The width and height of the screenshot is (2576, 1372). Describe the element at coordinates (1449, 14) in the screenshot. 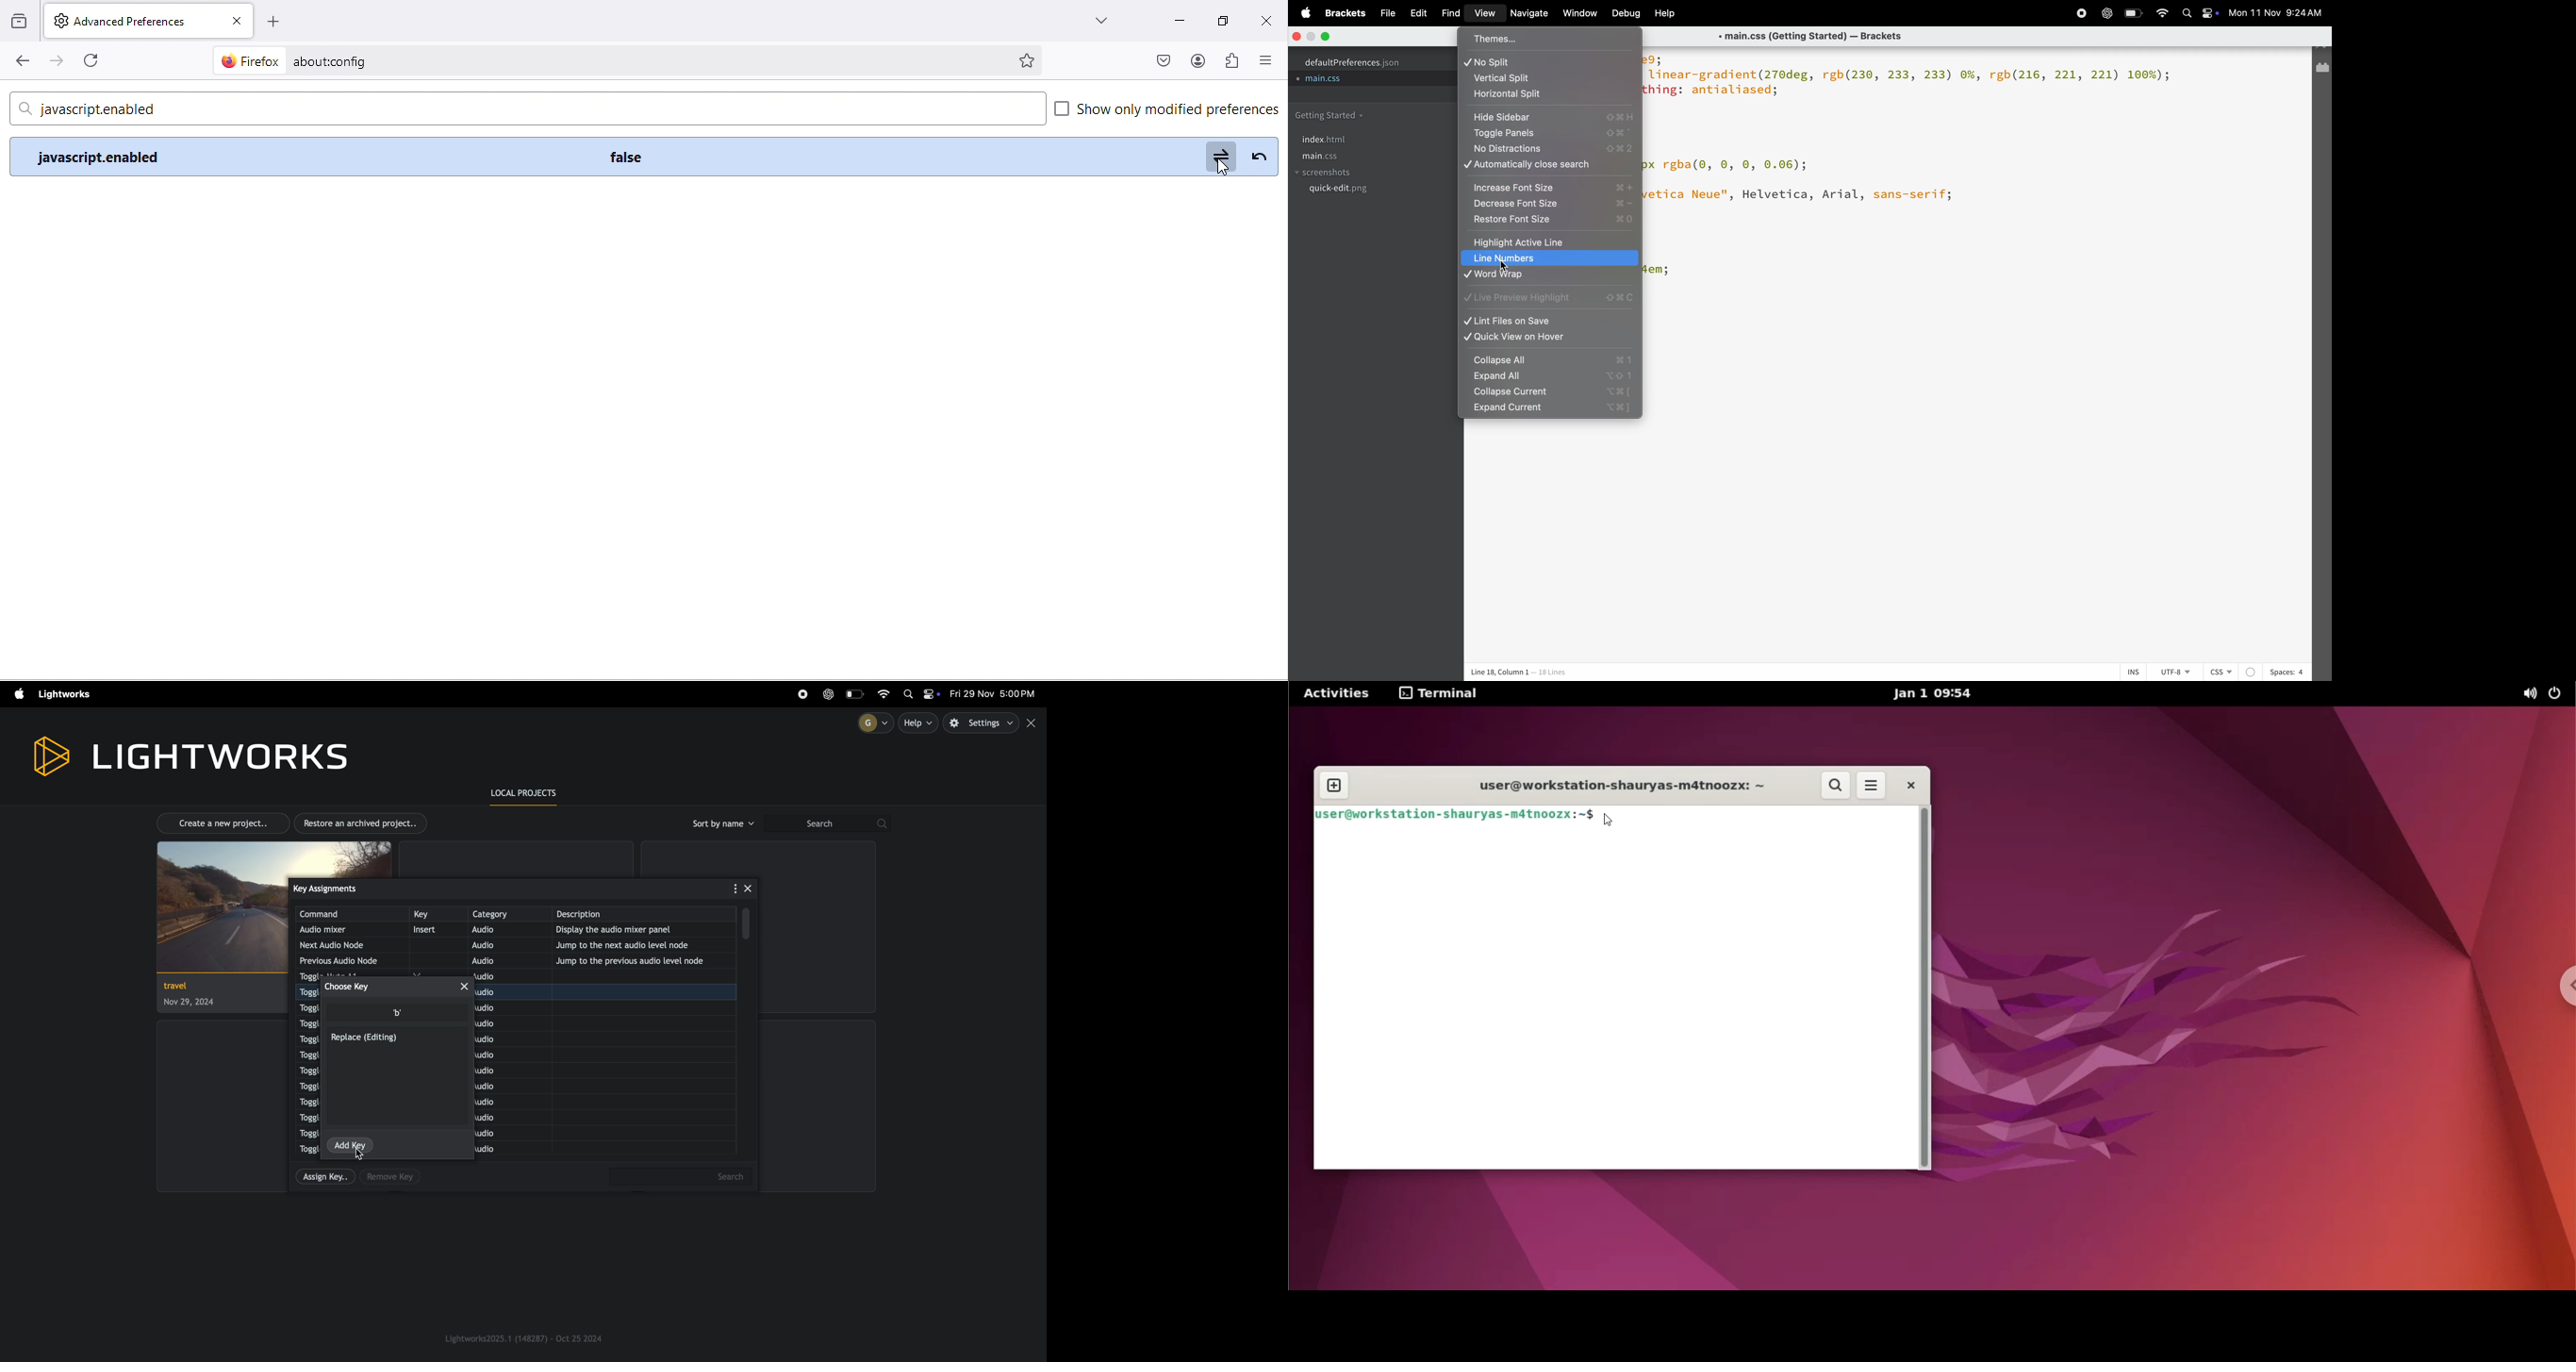

I see `find` at that location.